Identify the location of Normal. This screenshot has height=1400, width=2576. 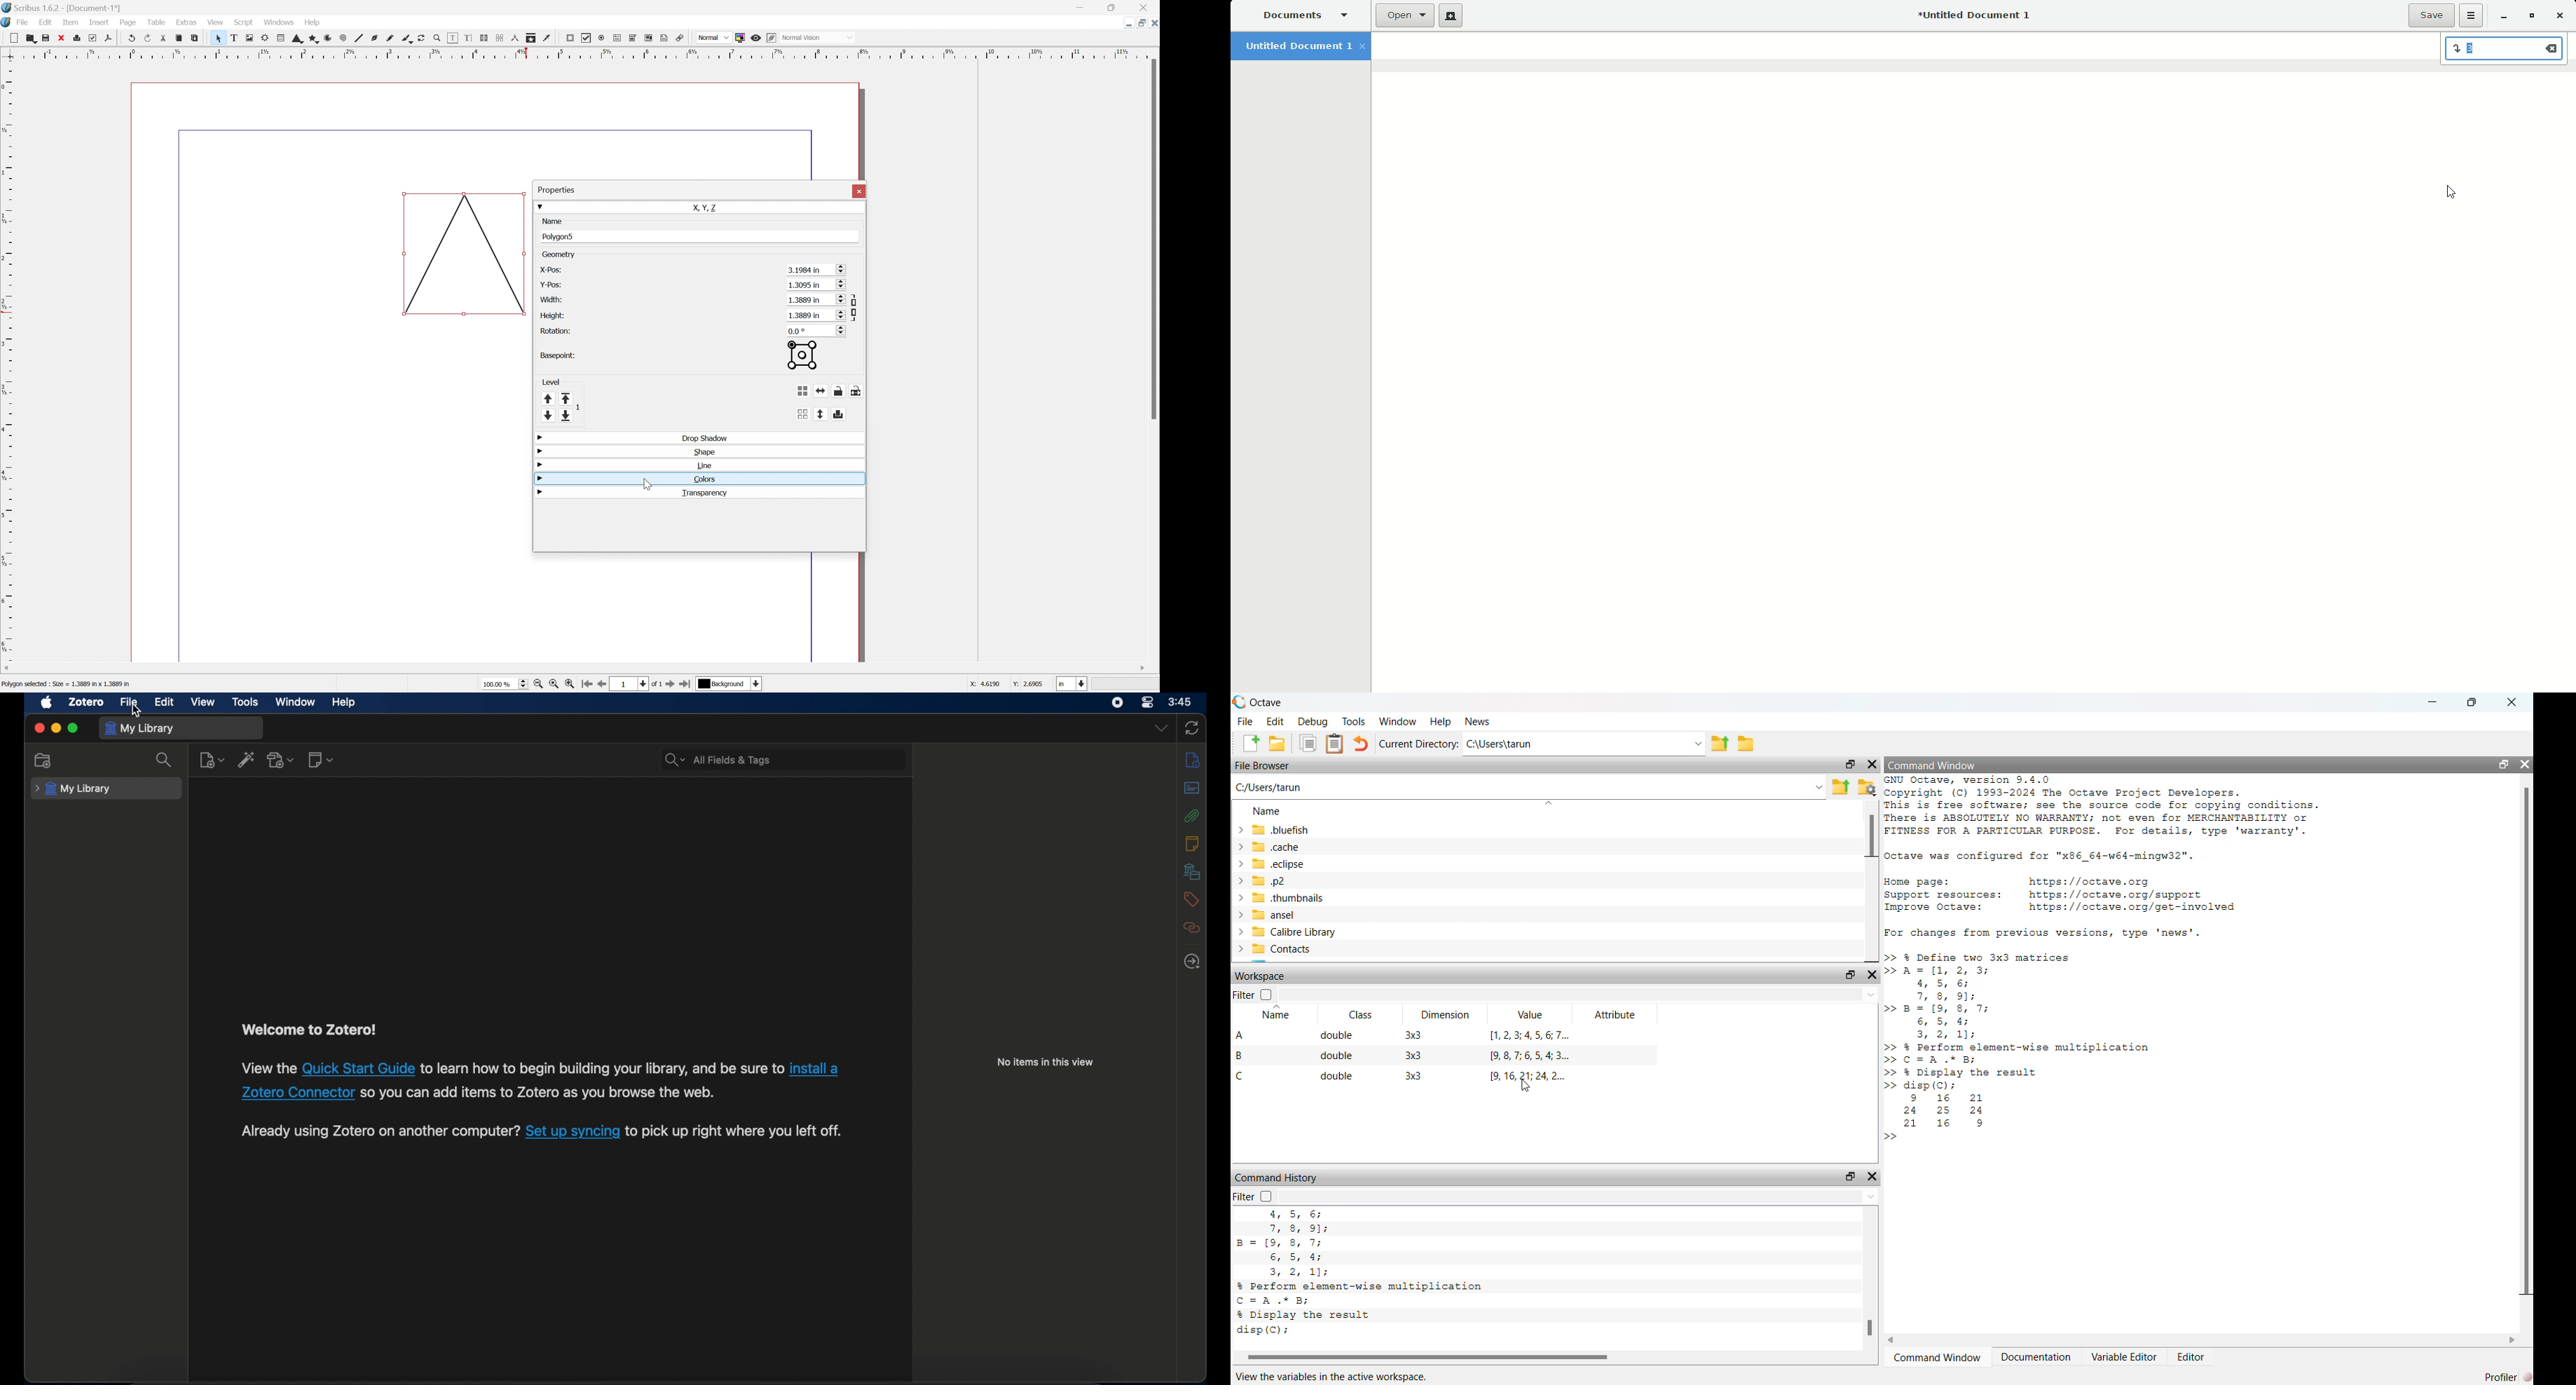
(714, 37).